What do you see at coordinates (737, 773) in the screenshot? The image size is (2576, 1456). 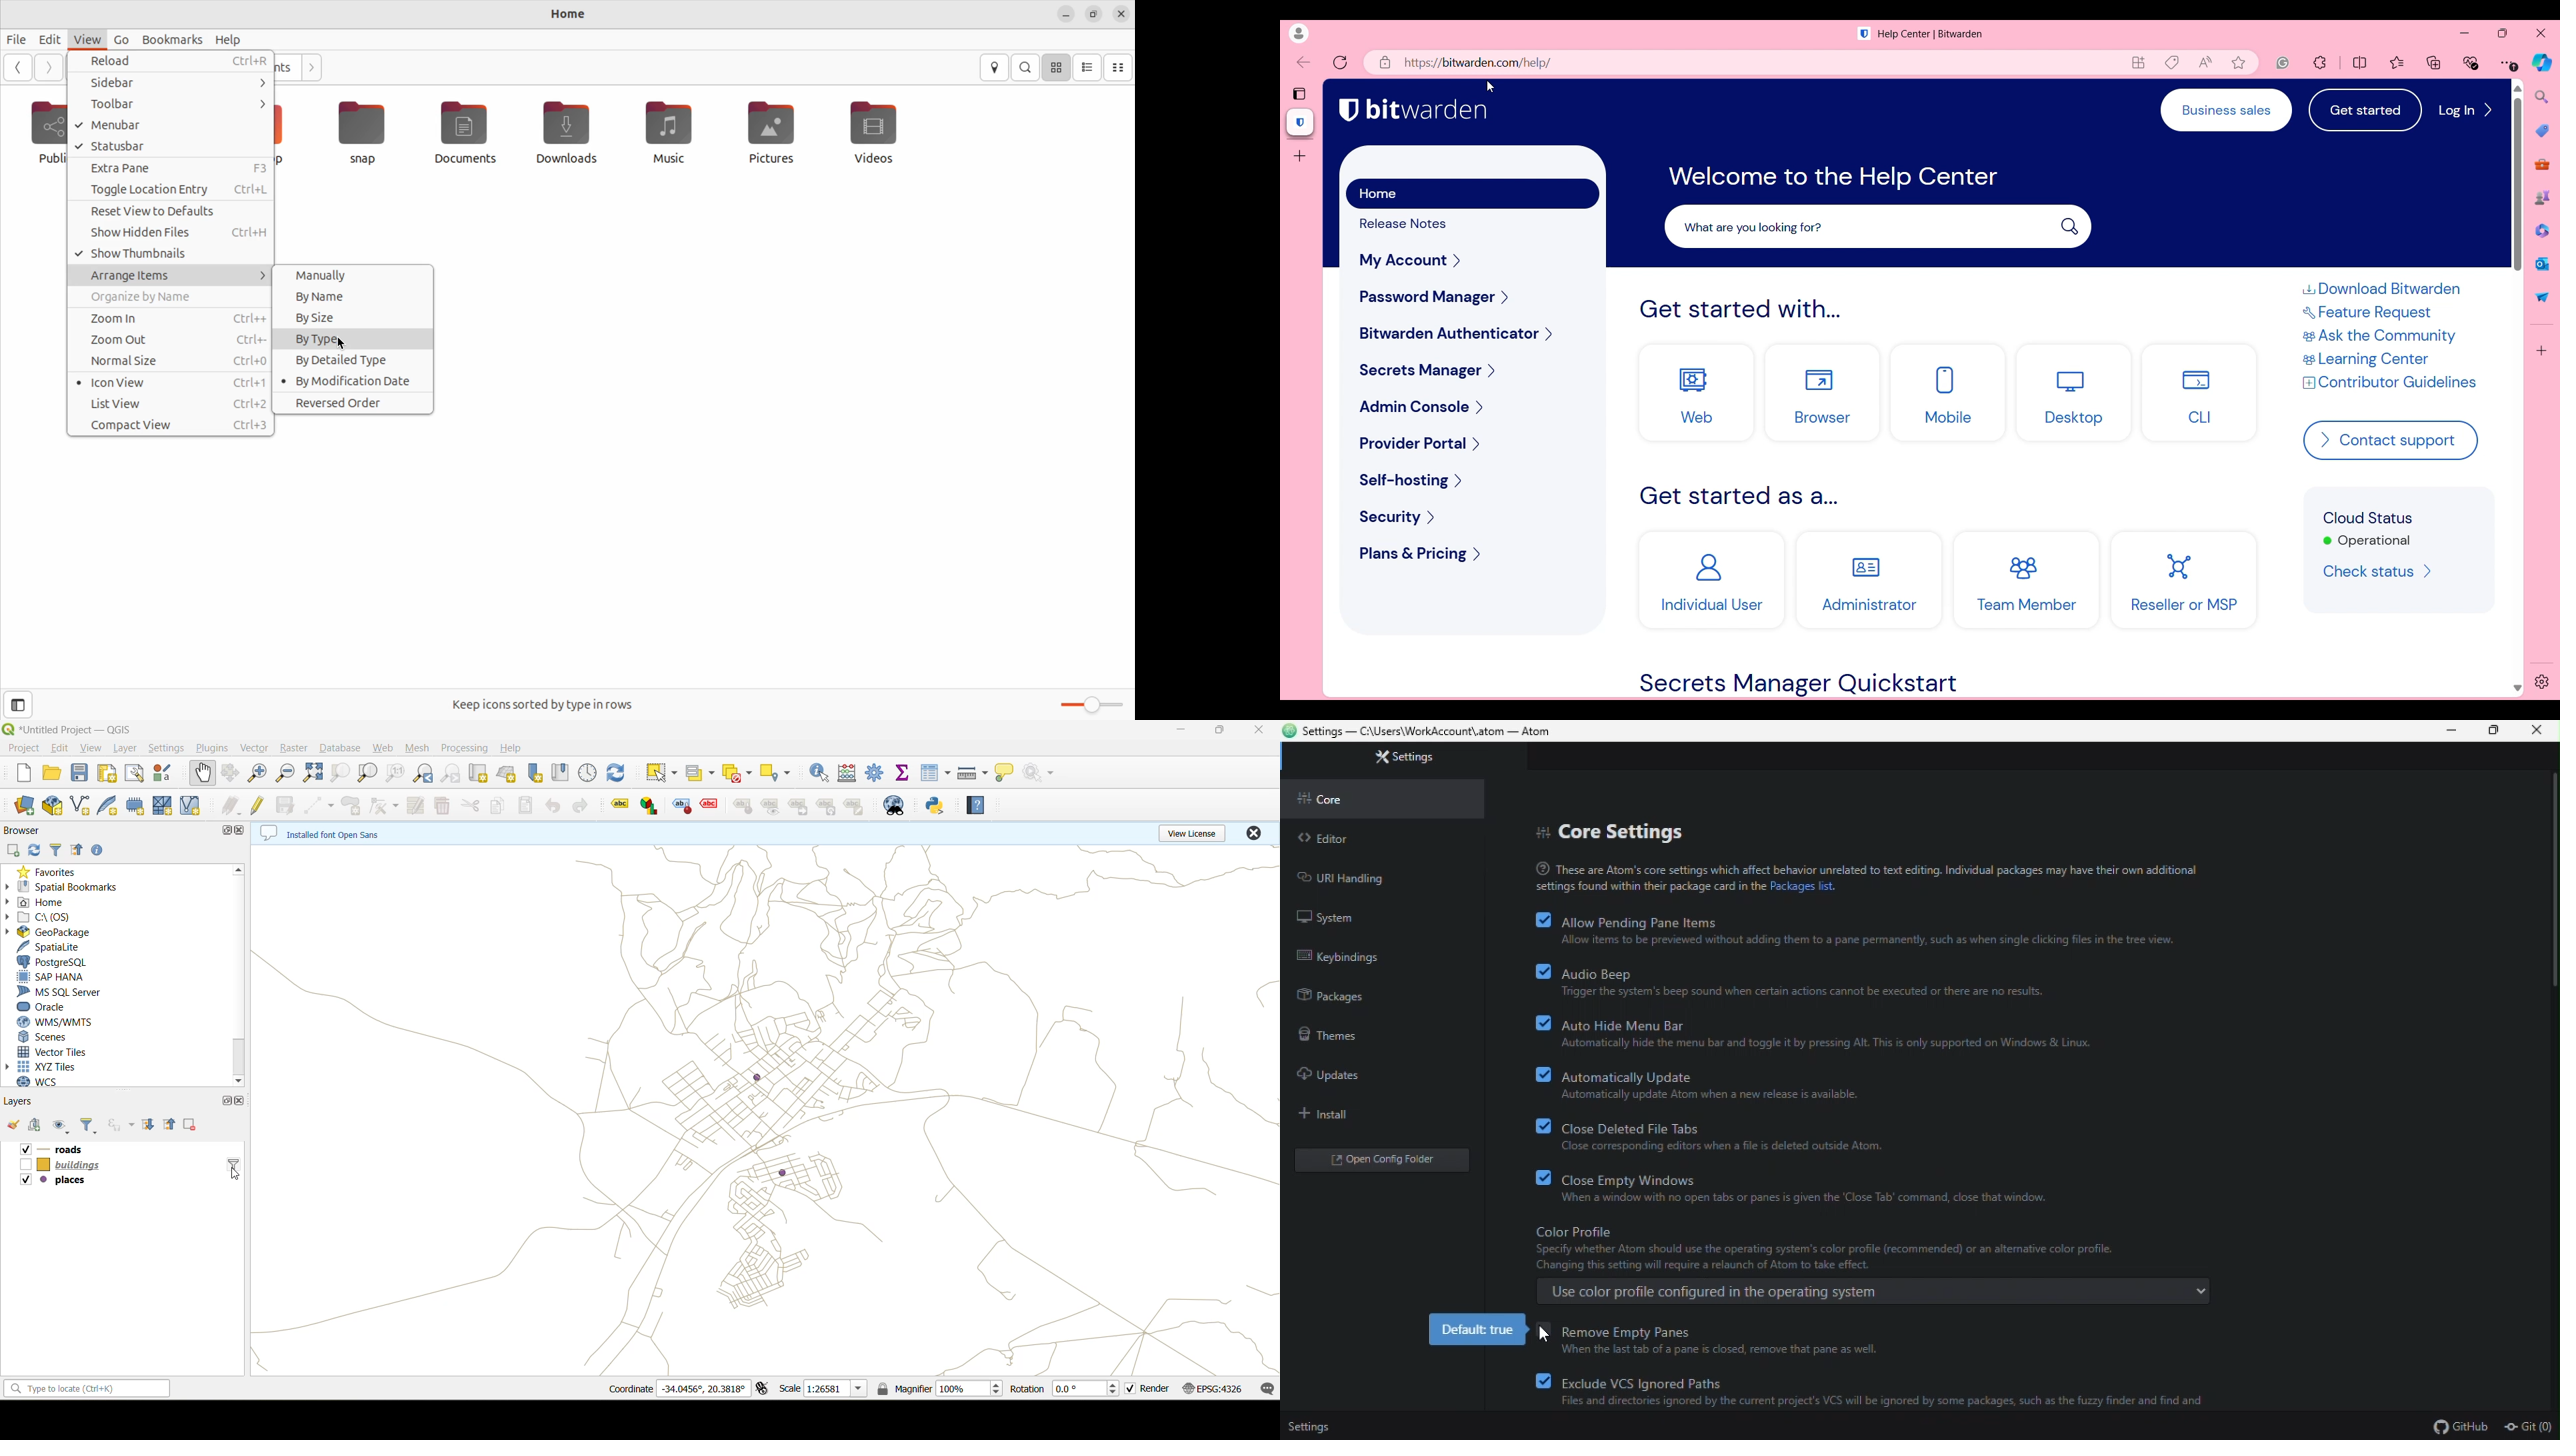 I see `deselect value` at bounding box center [737, 773].